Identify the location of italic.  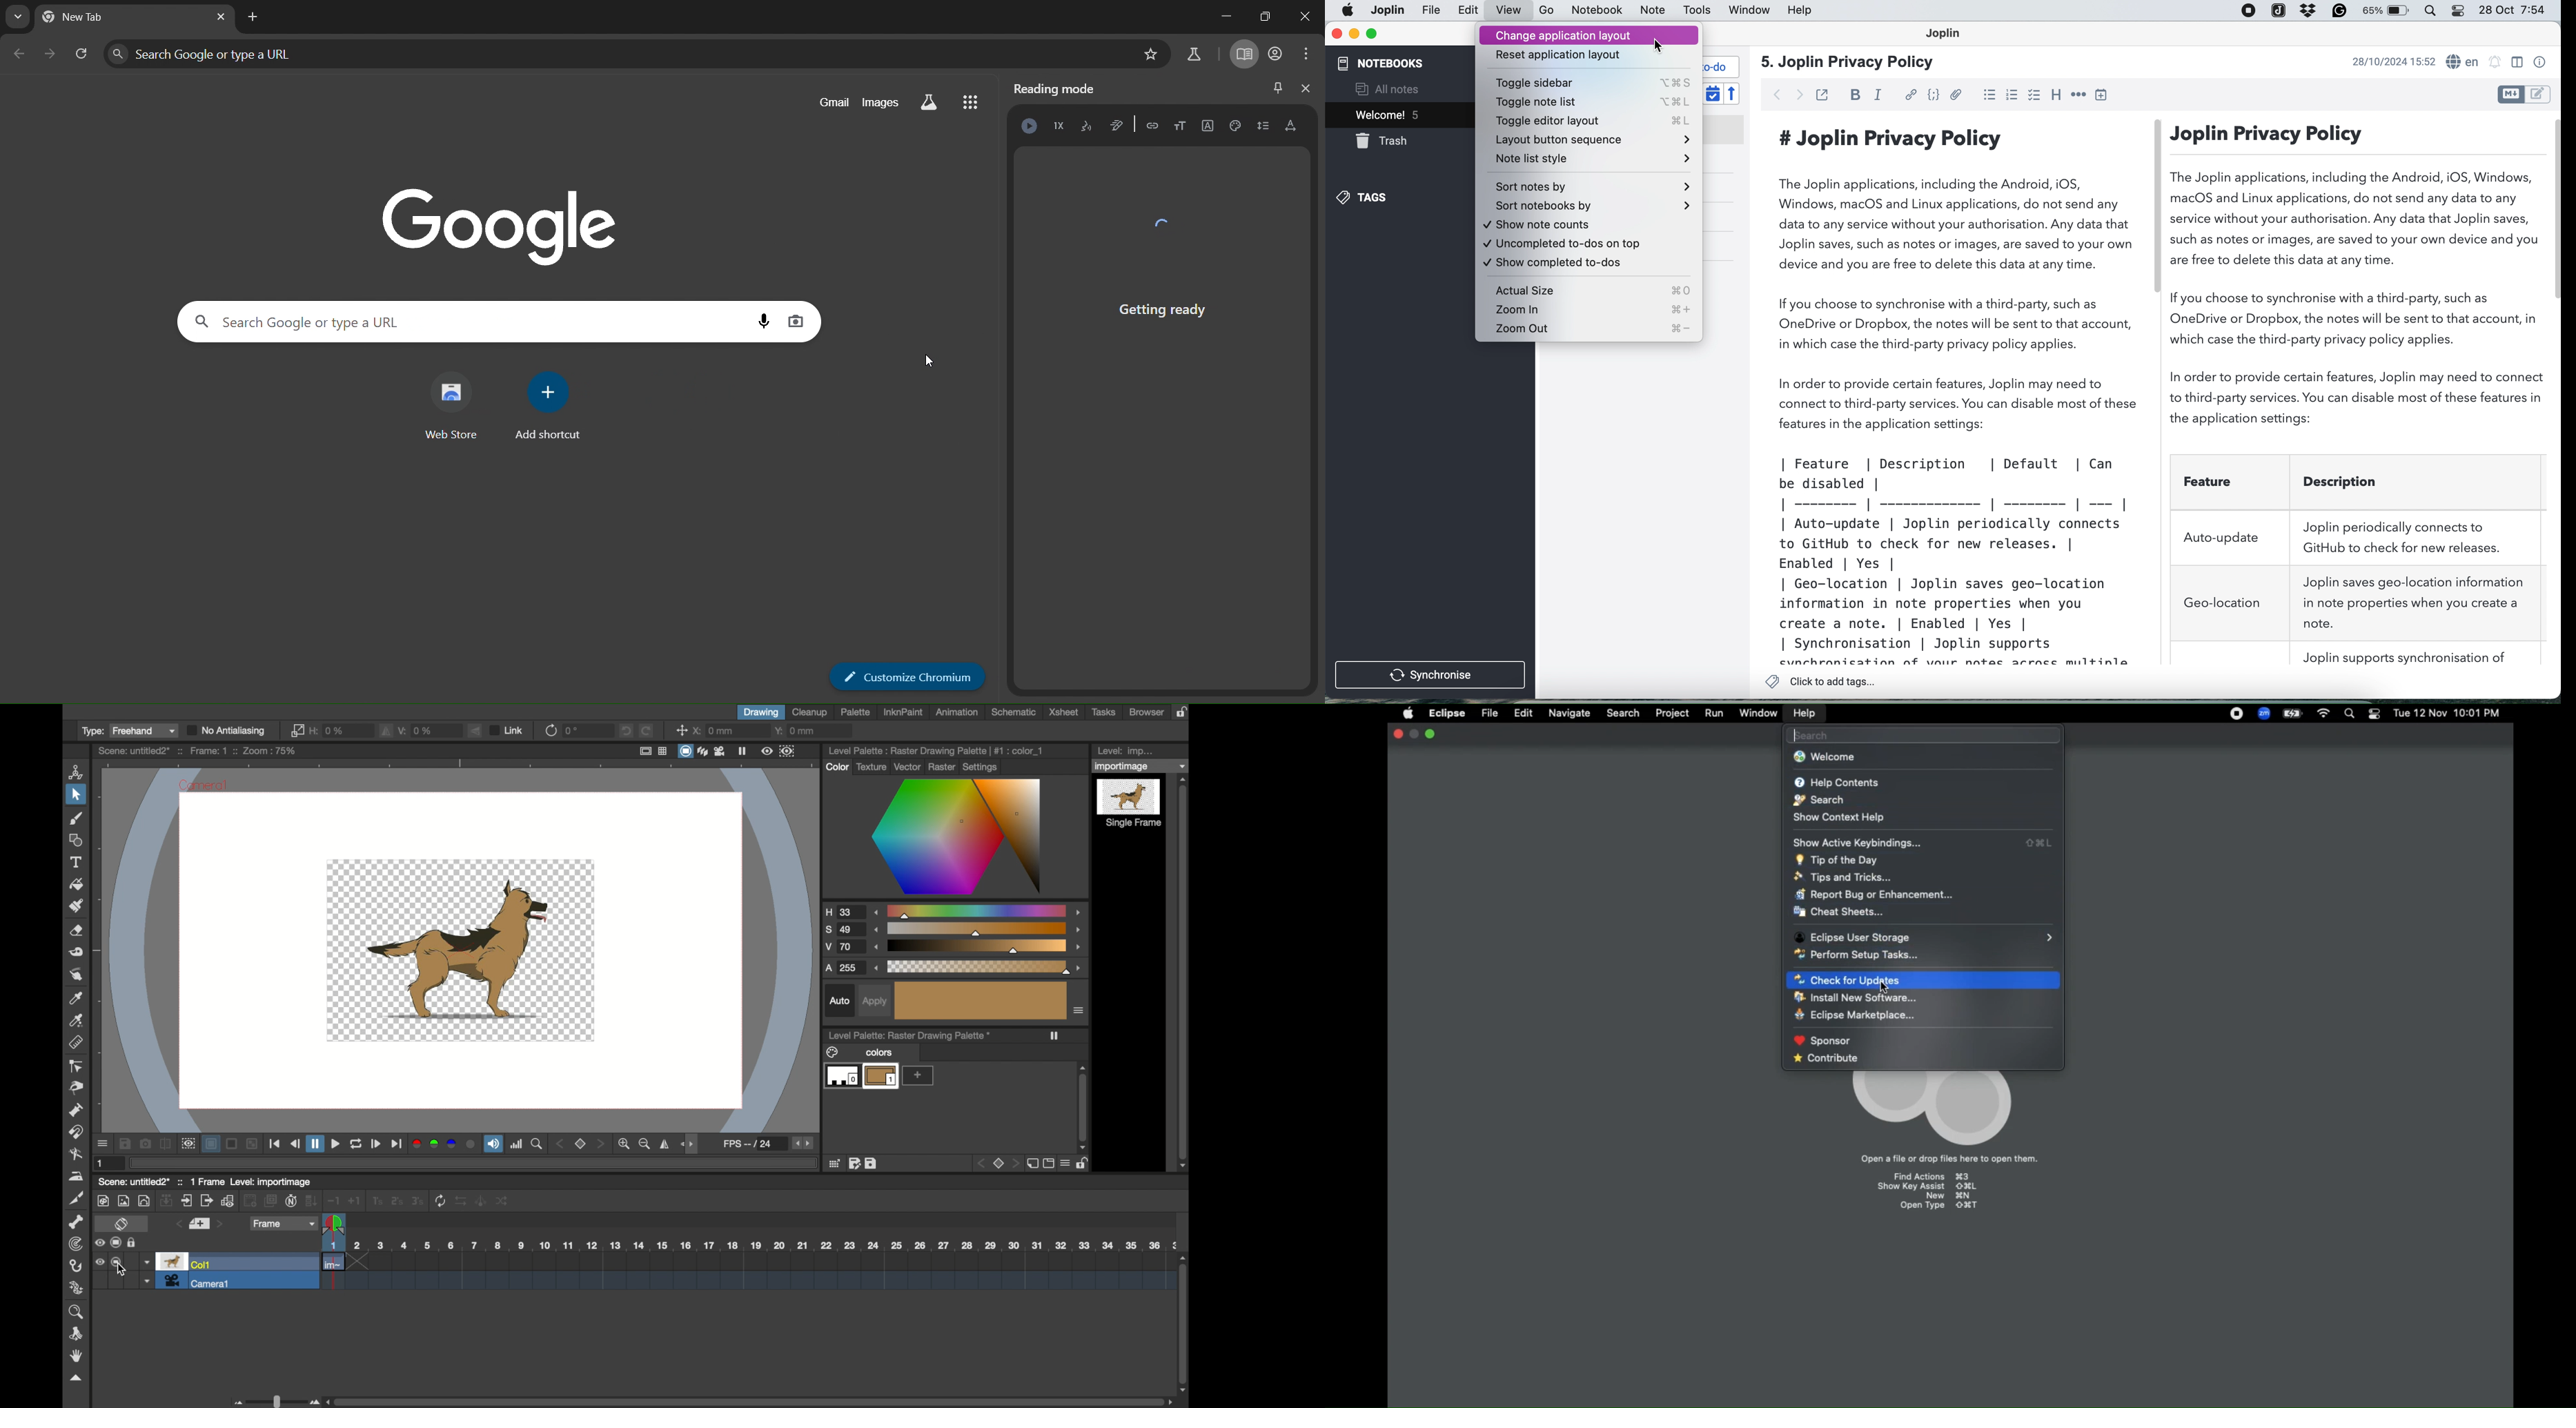
(1879, 95).